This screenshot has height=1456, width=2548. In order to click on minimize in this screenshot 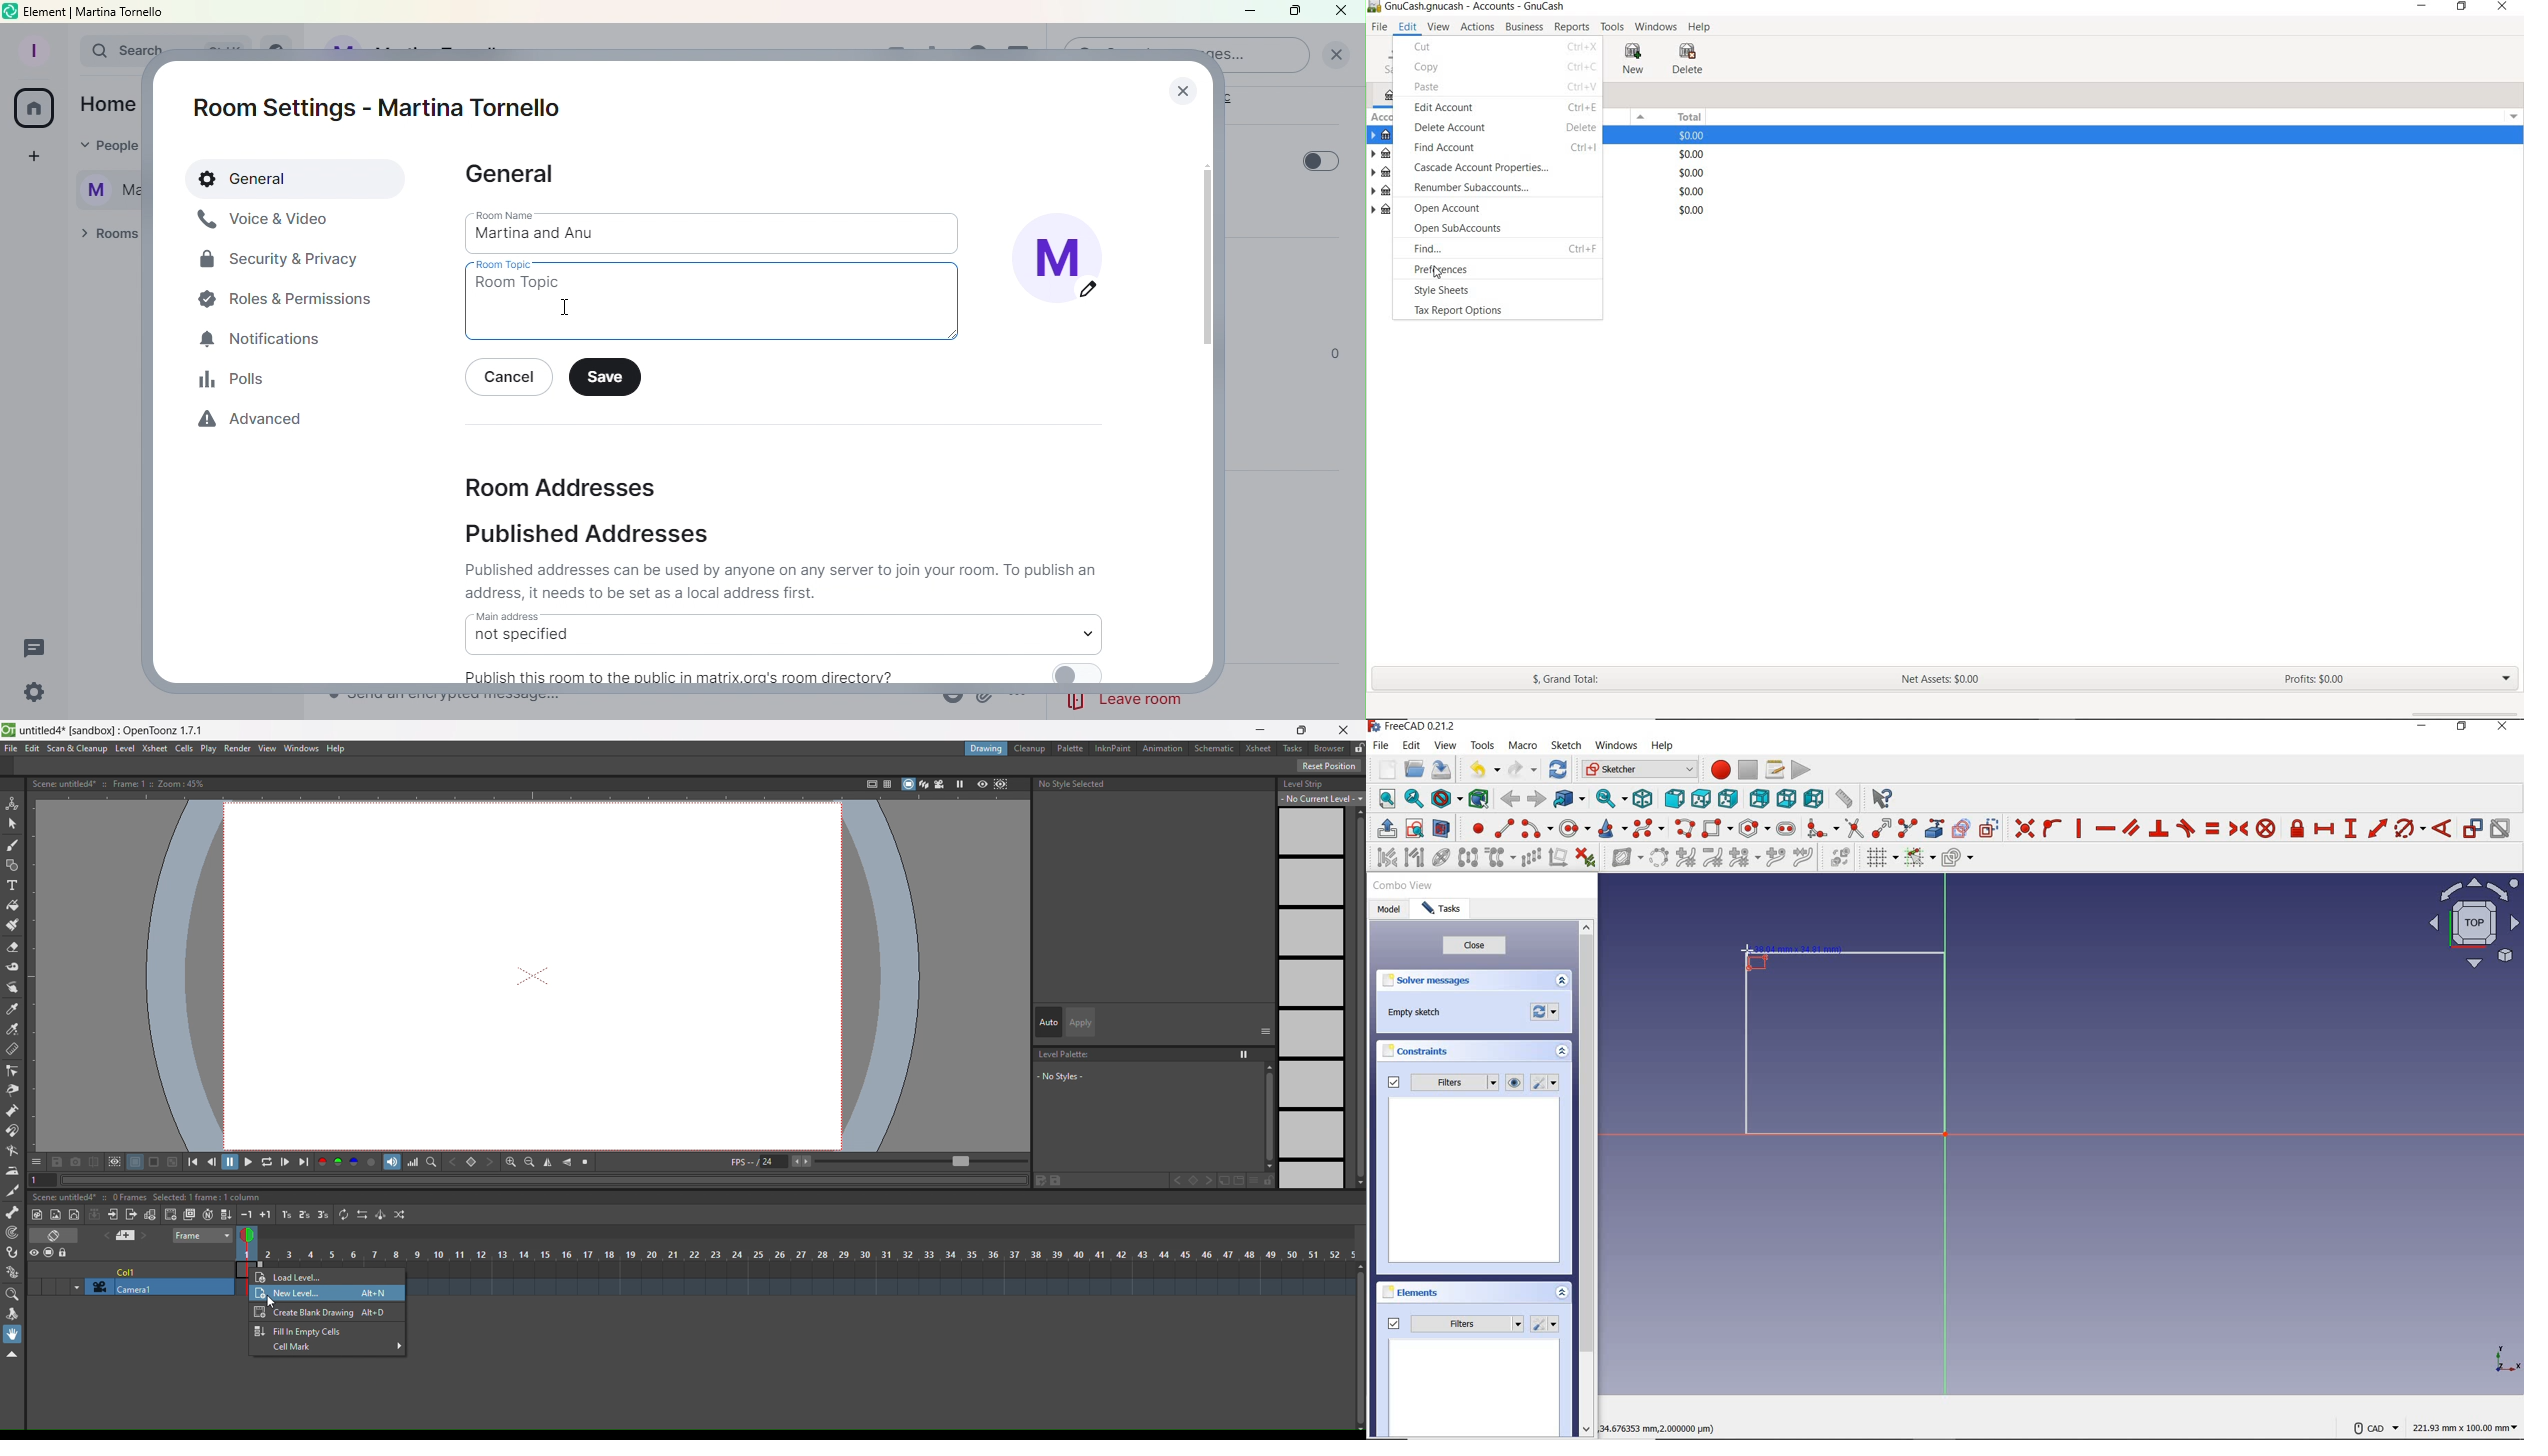, I will do `click(2423, 729)`.